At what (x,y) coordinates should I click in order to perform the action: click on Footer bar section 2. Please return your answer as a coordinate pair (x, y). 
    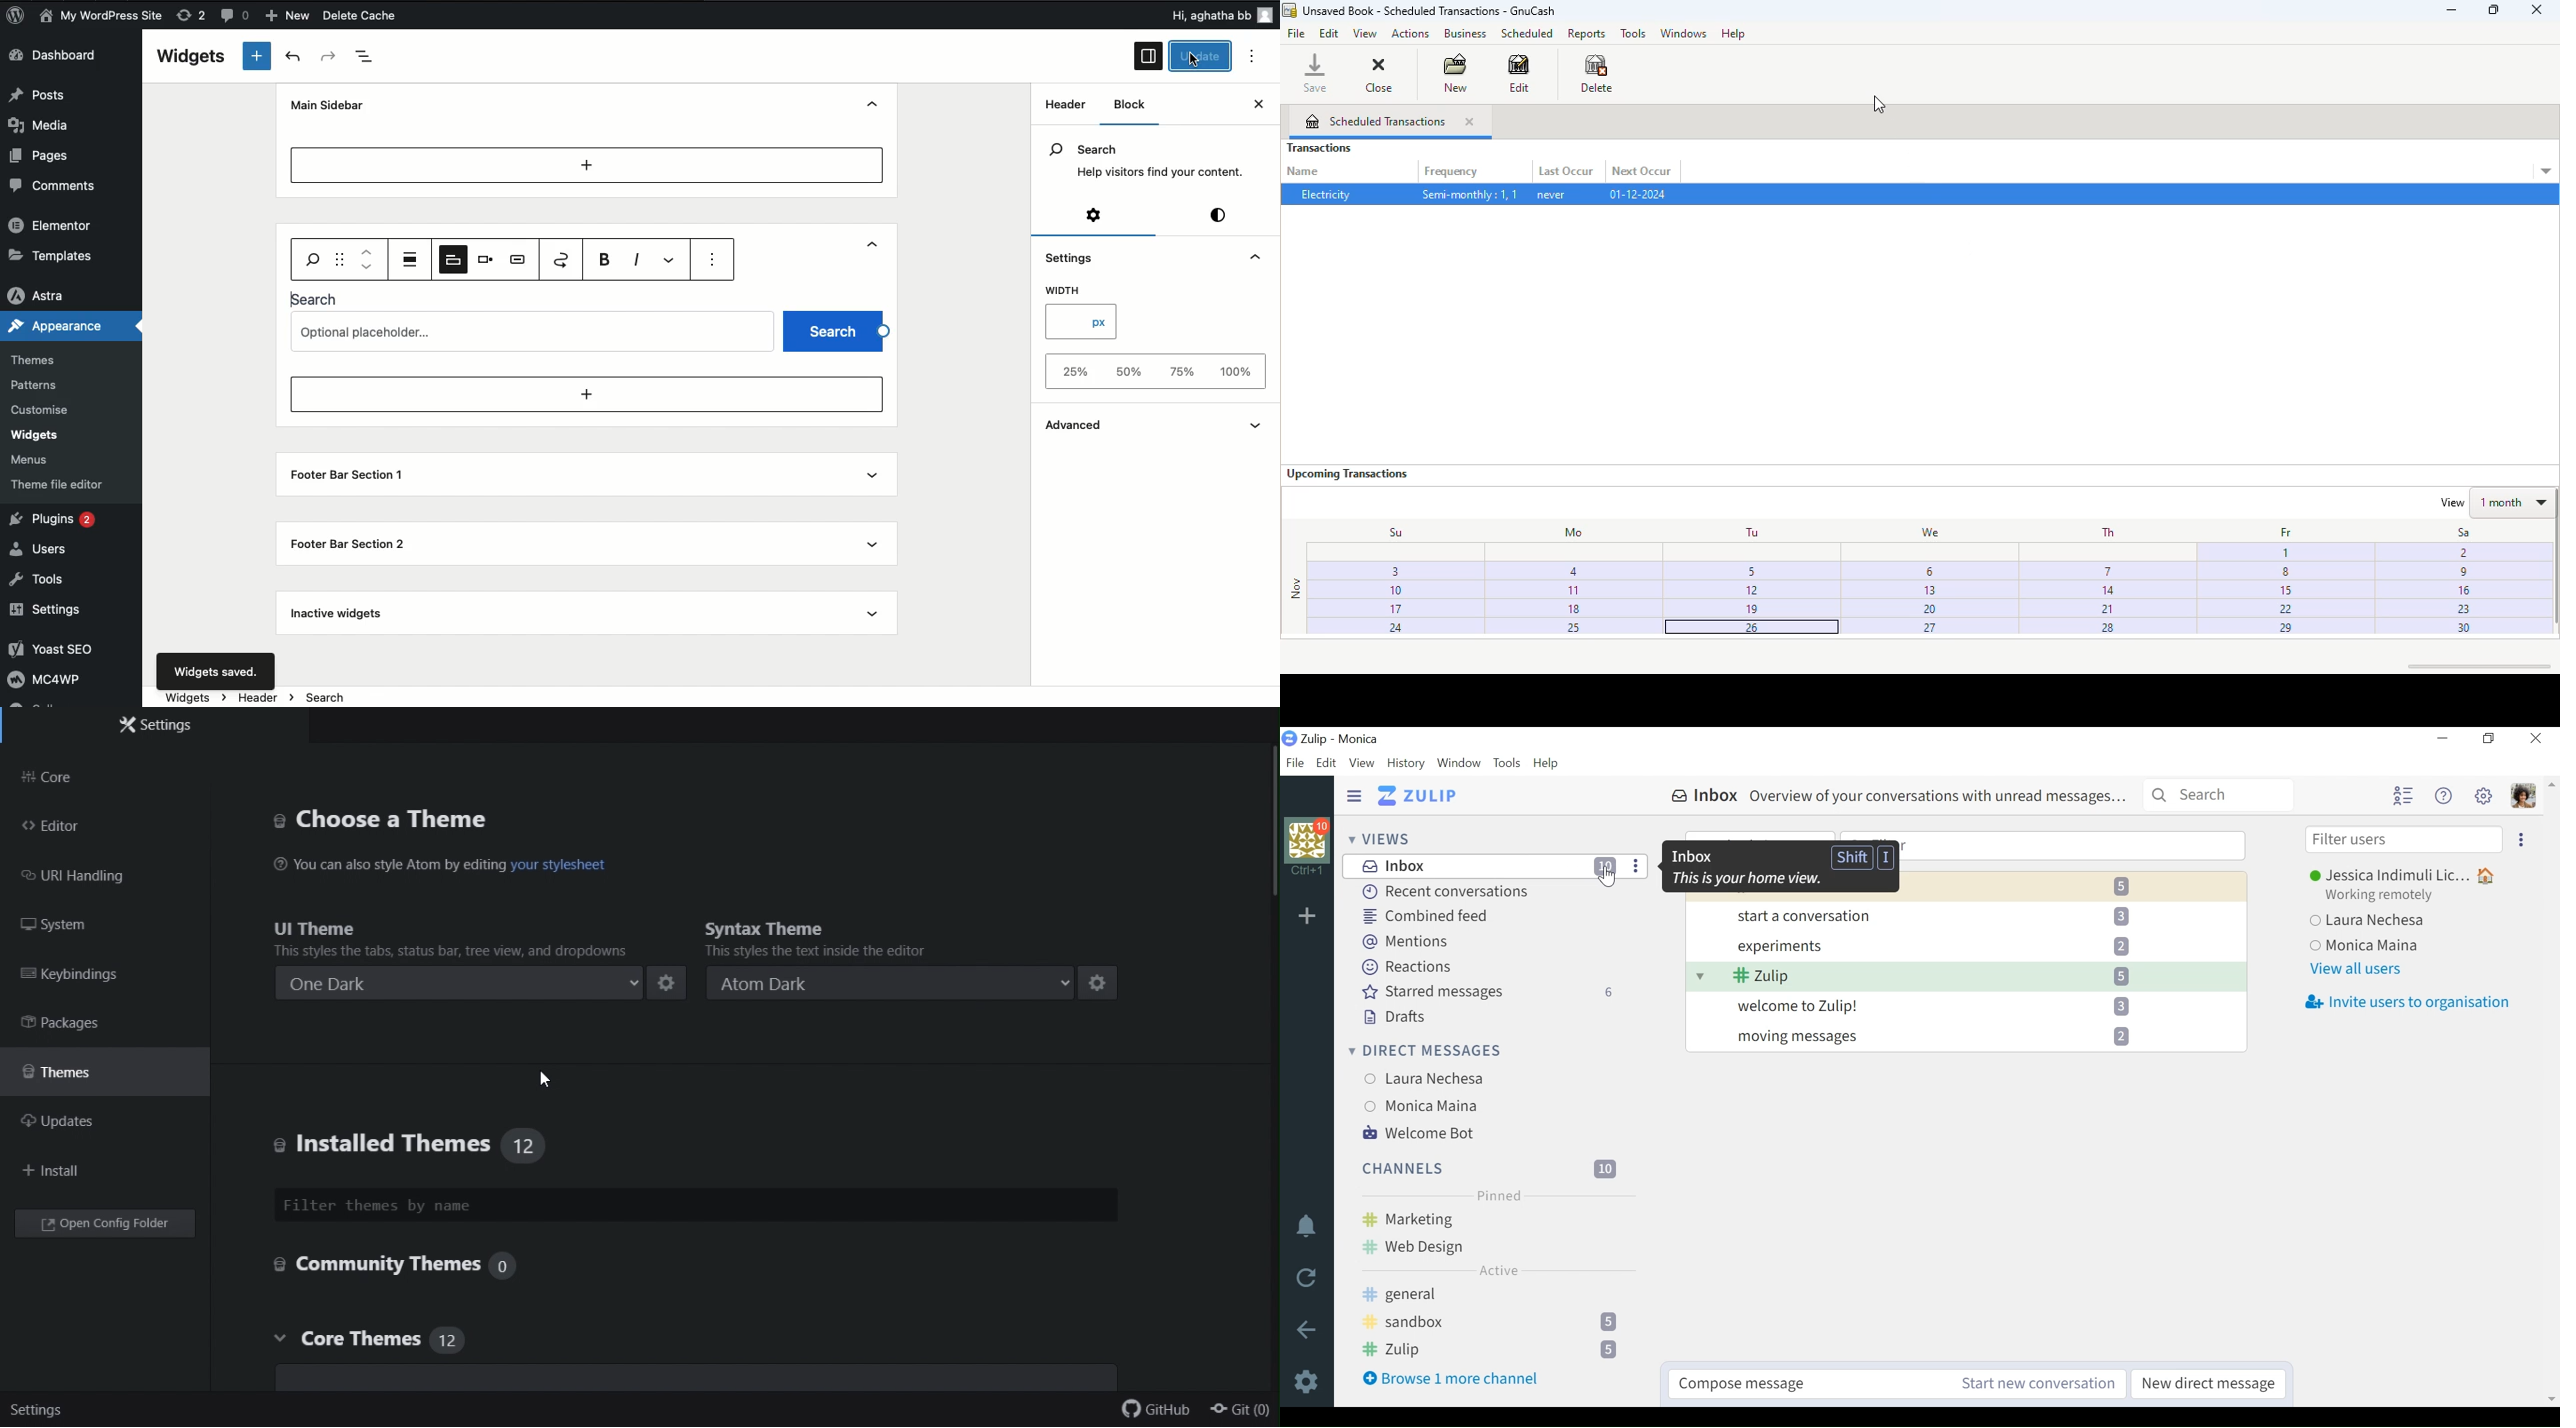
    Looking at the image, I should click on (348, 543).